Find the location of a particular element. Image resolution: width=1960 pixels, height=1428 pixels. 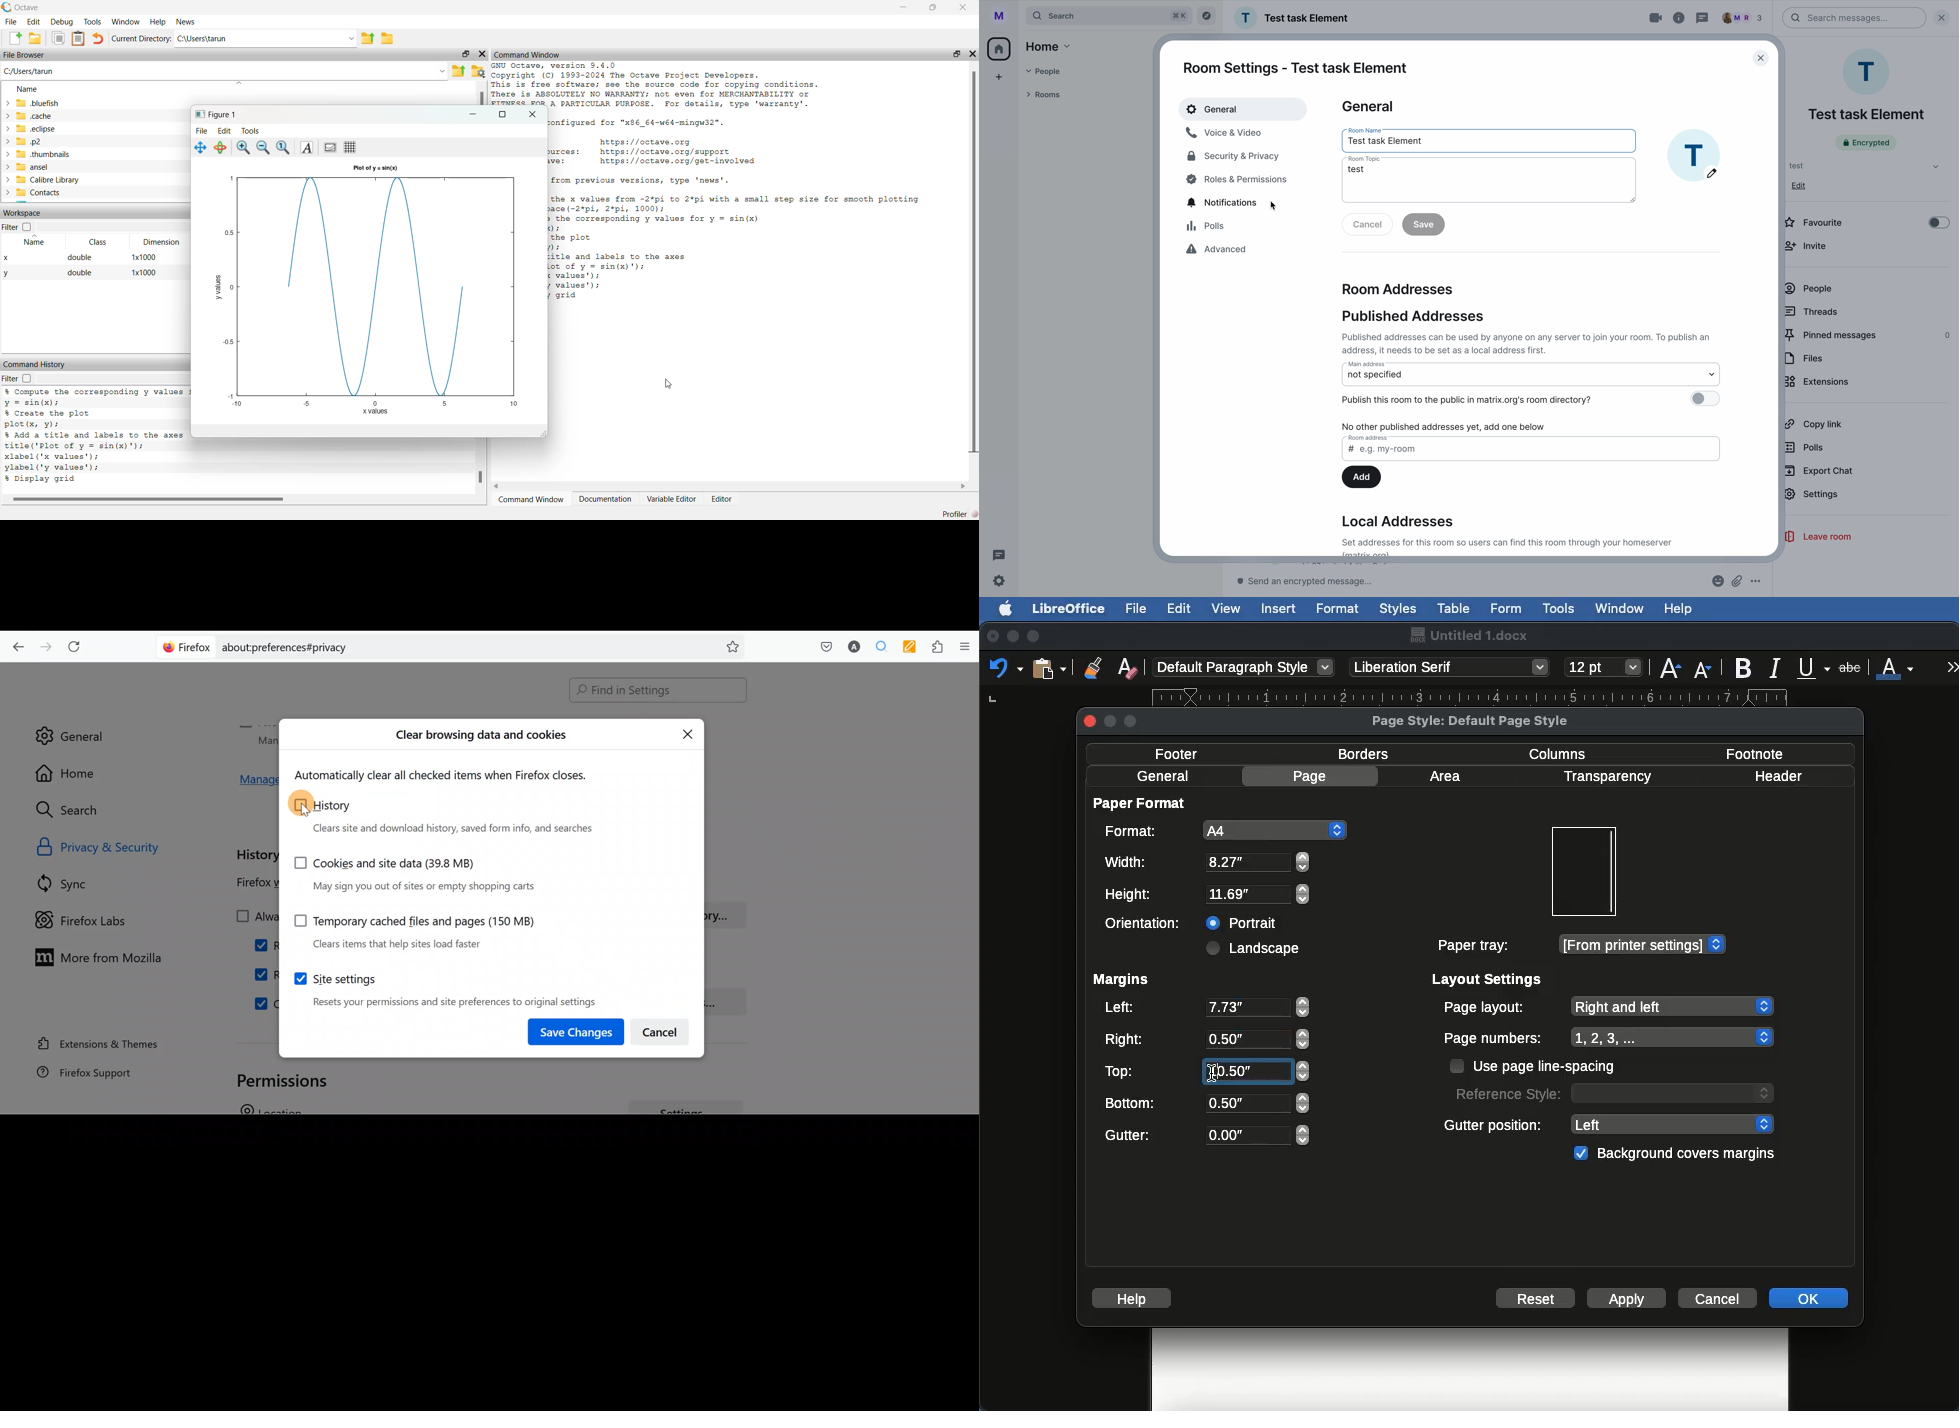

extensions is located at coordinates (1818, 384).